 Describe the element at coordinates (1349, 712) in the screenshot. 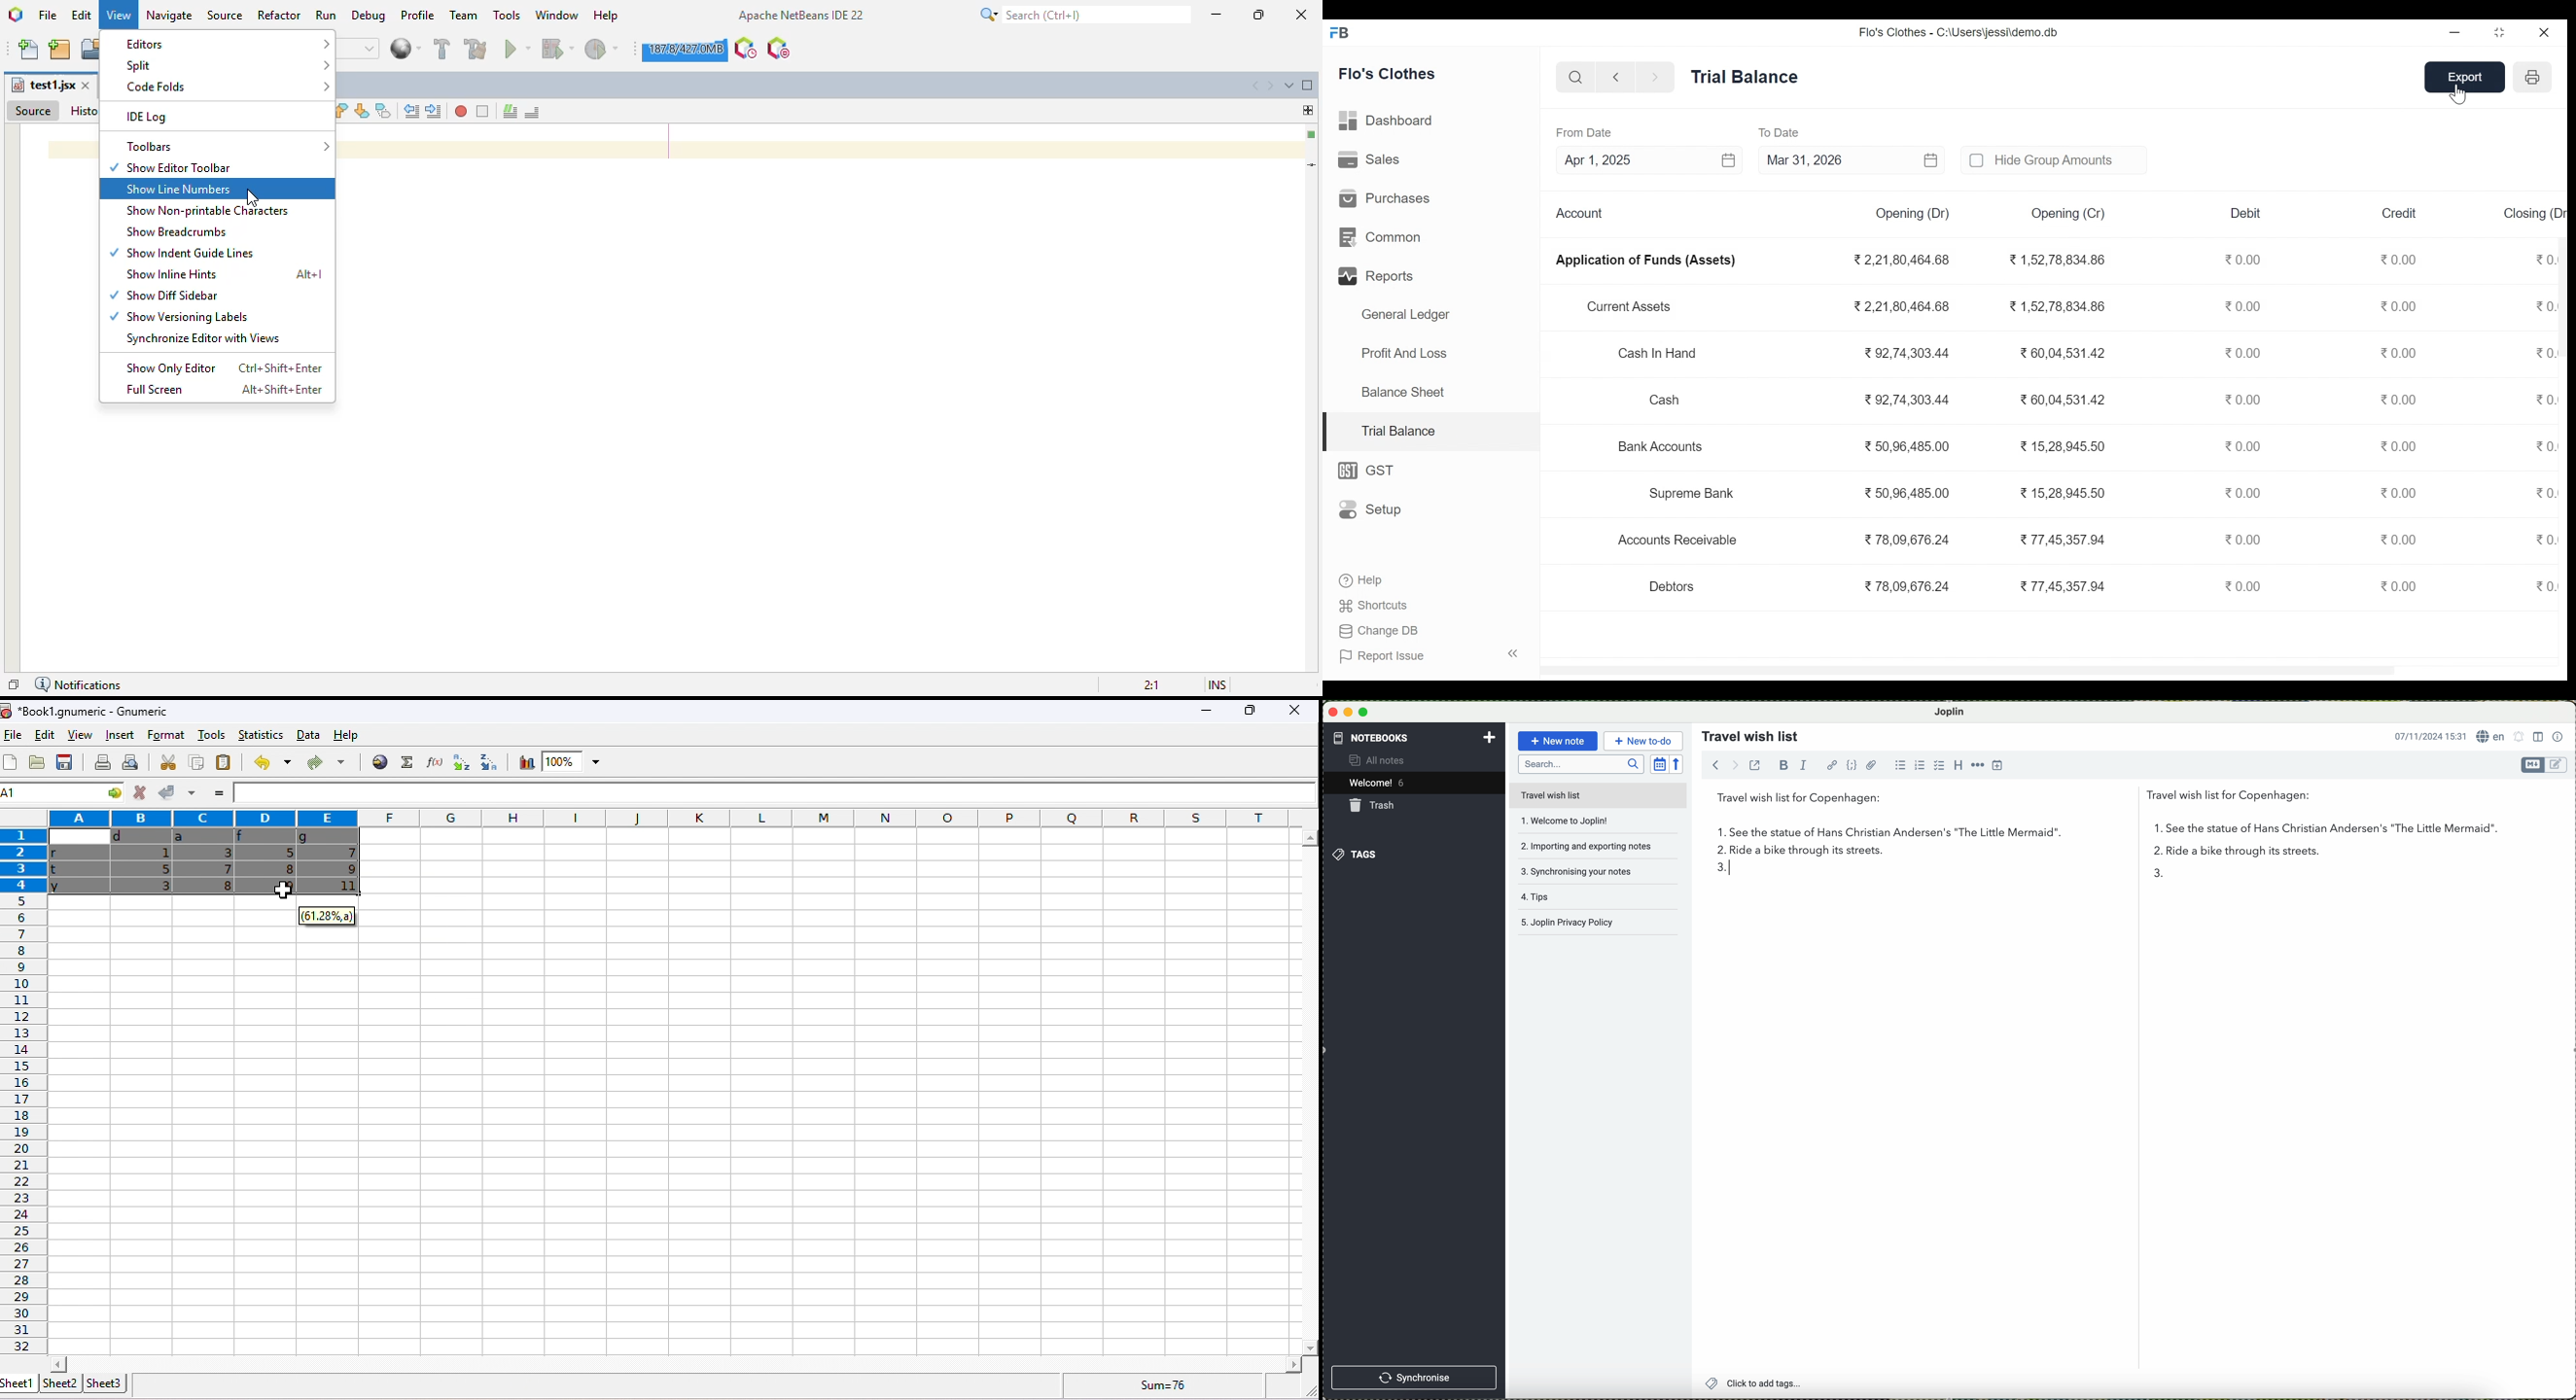

I see `minimize` at that location.